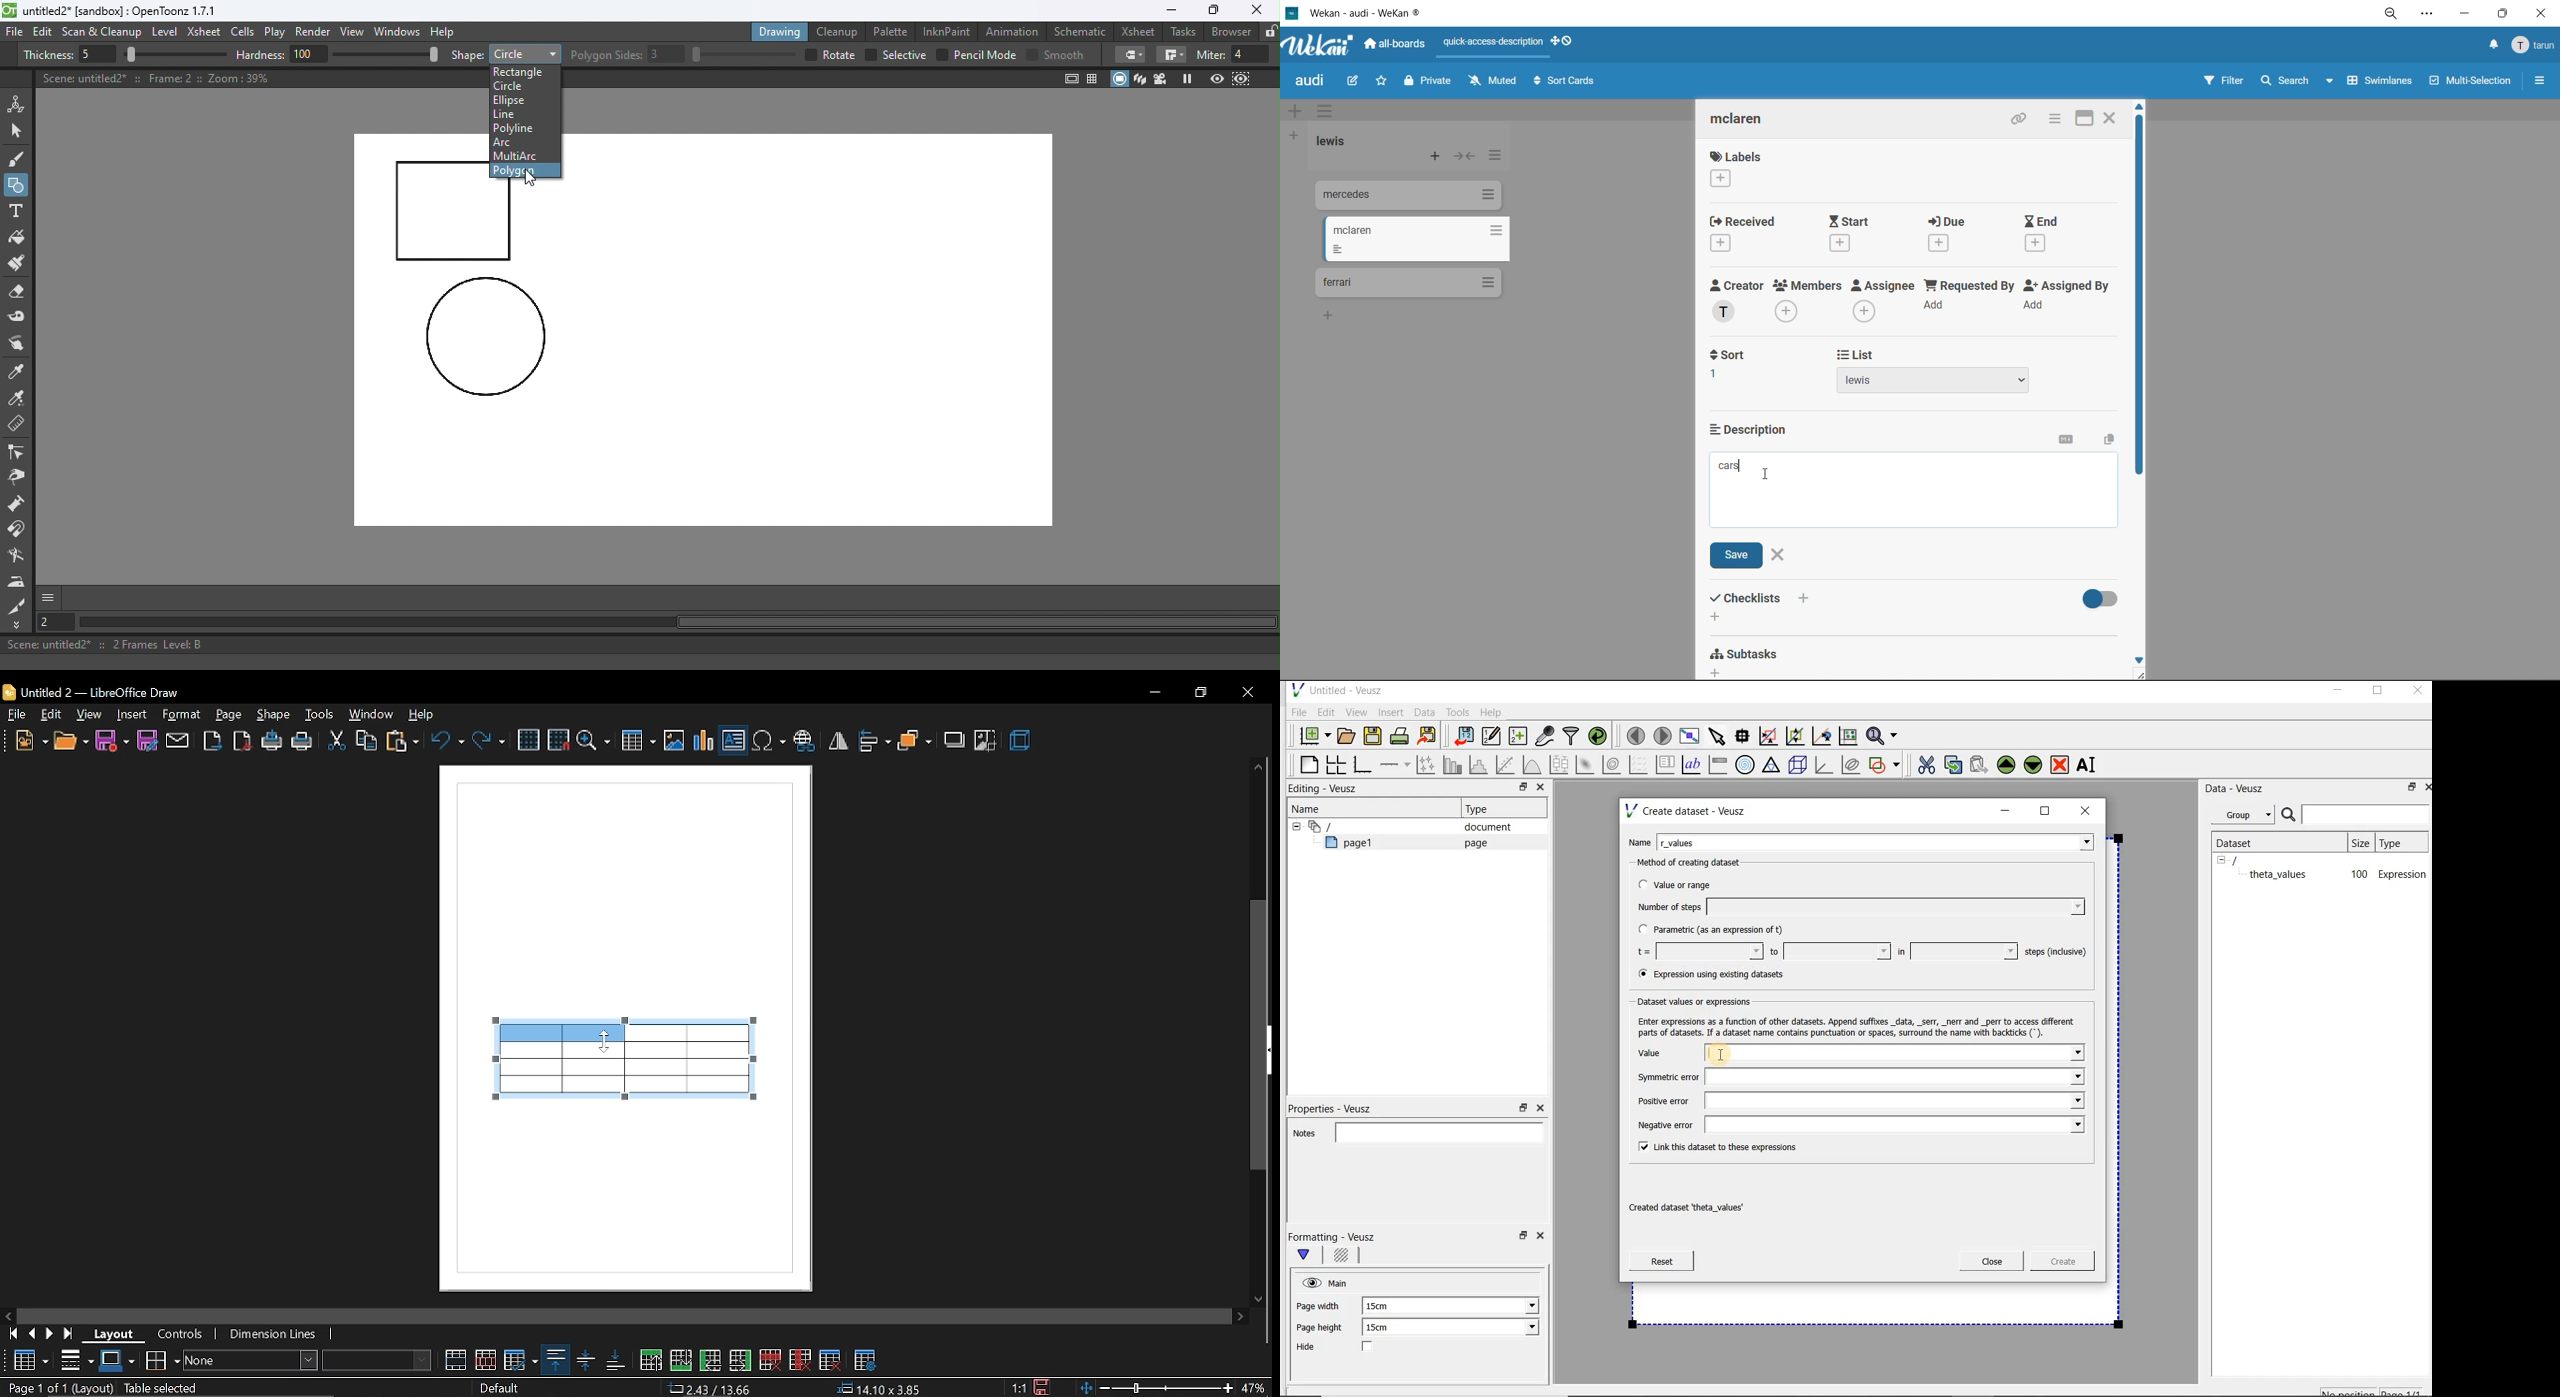 The height and width of the screenshot is (1400, 2576). I want to click on sort cards, so click(1563, 84).